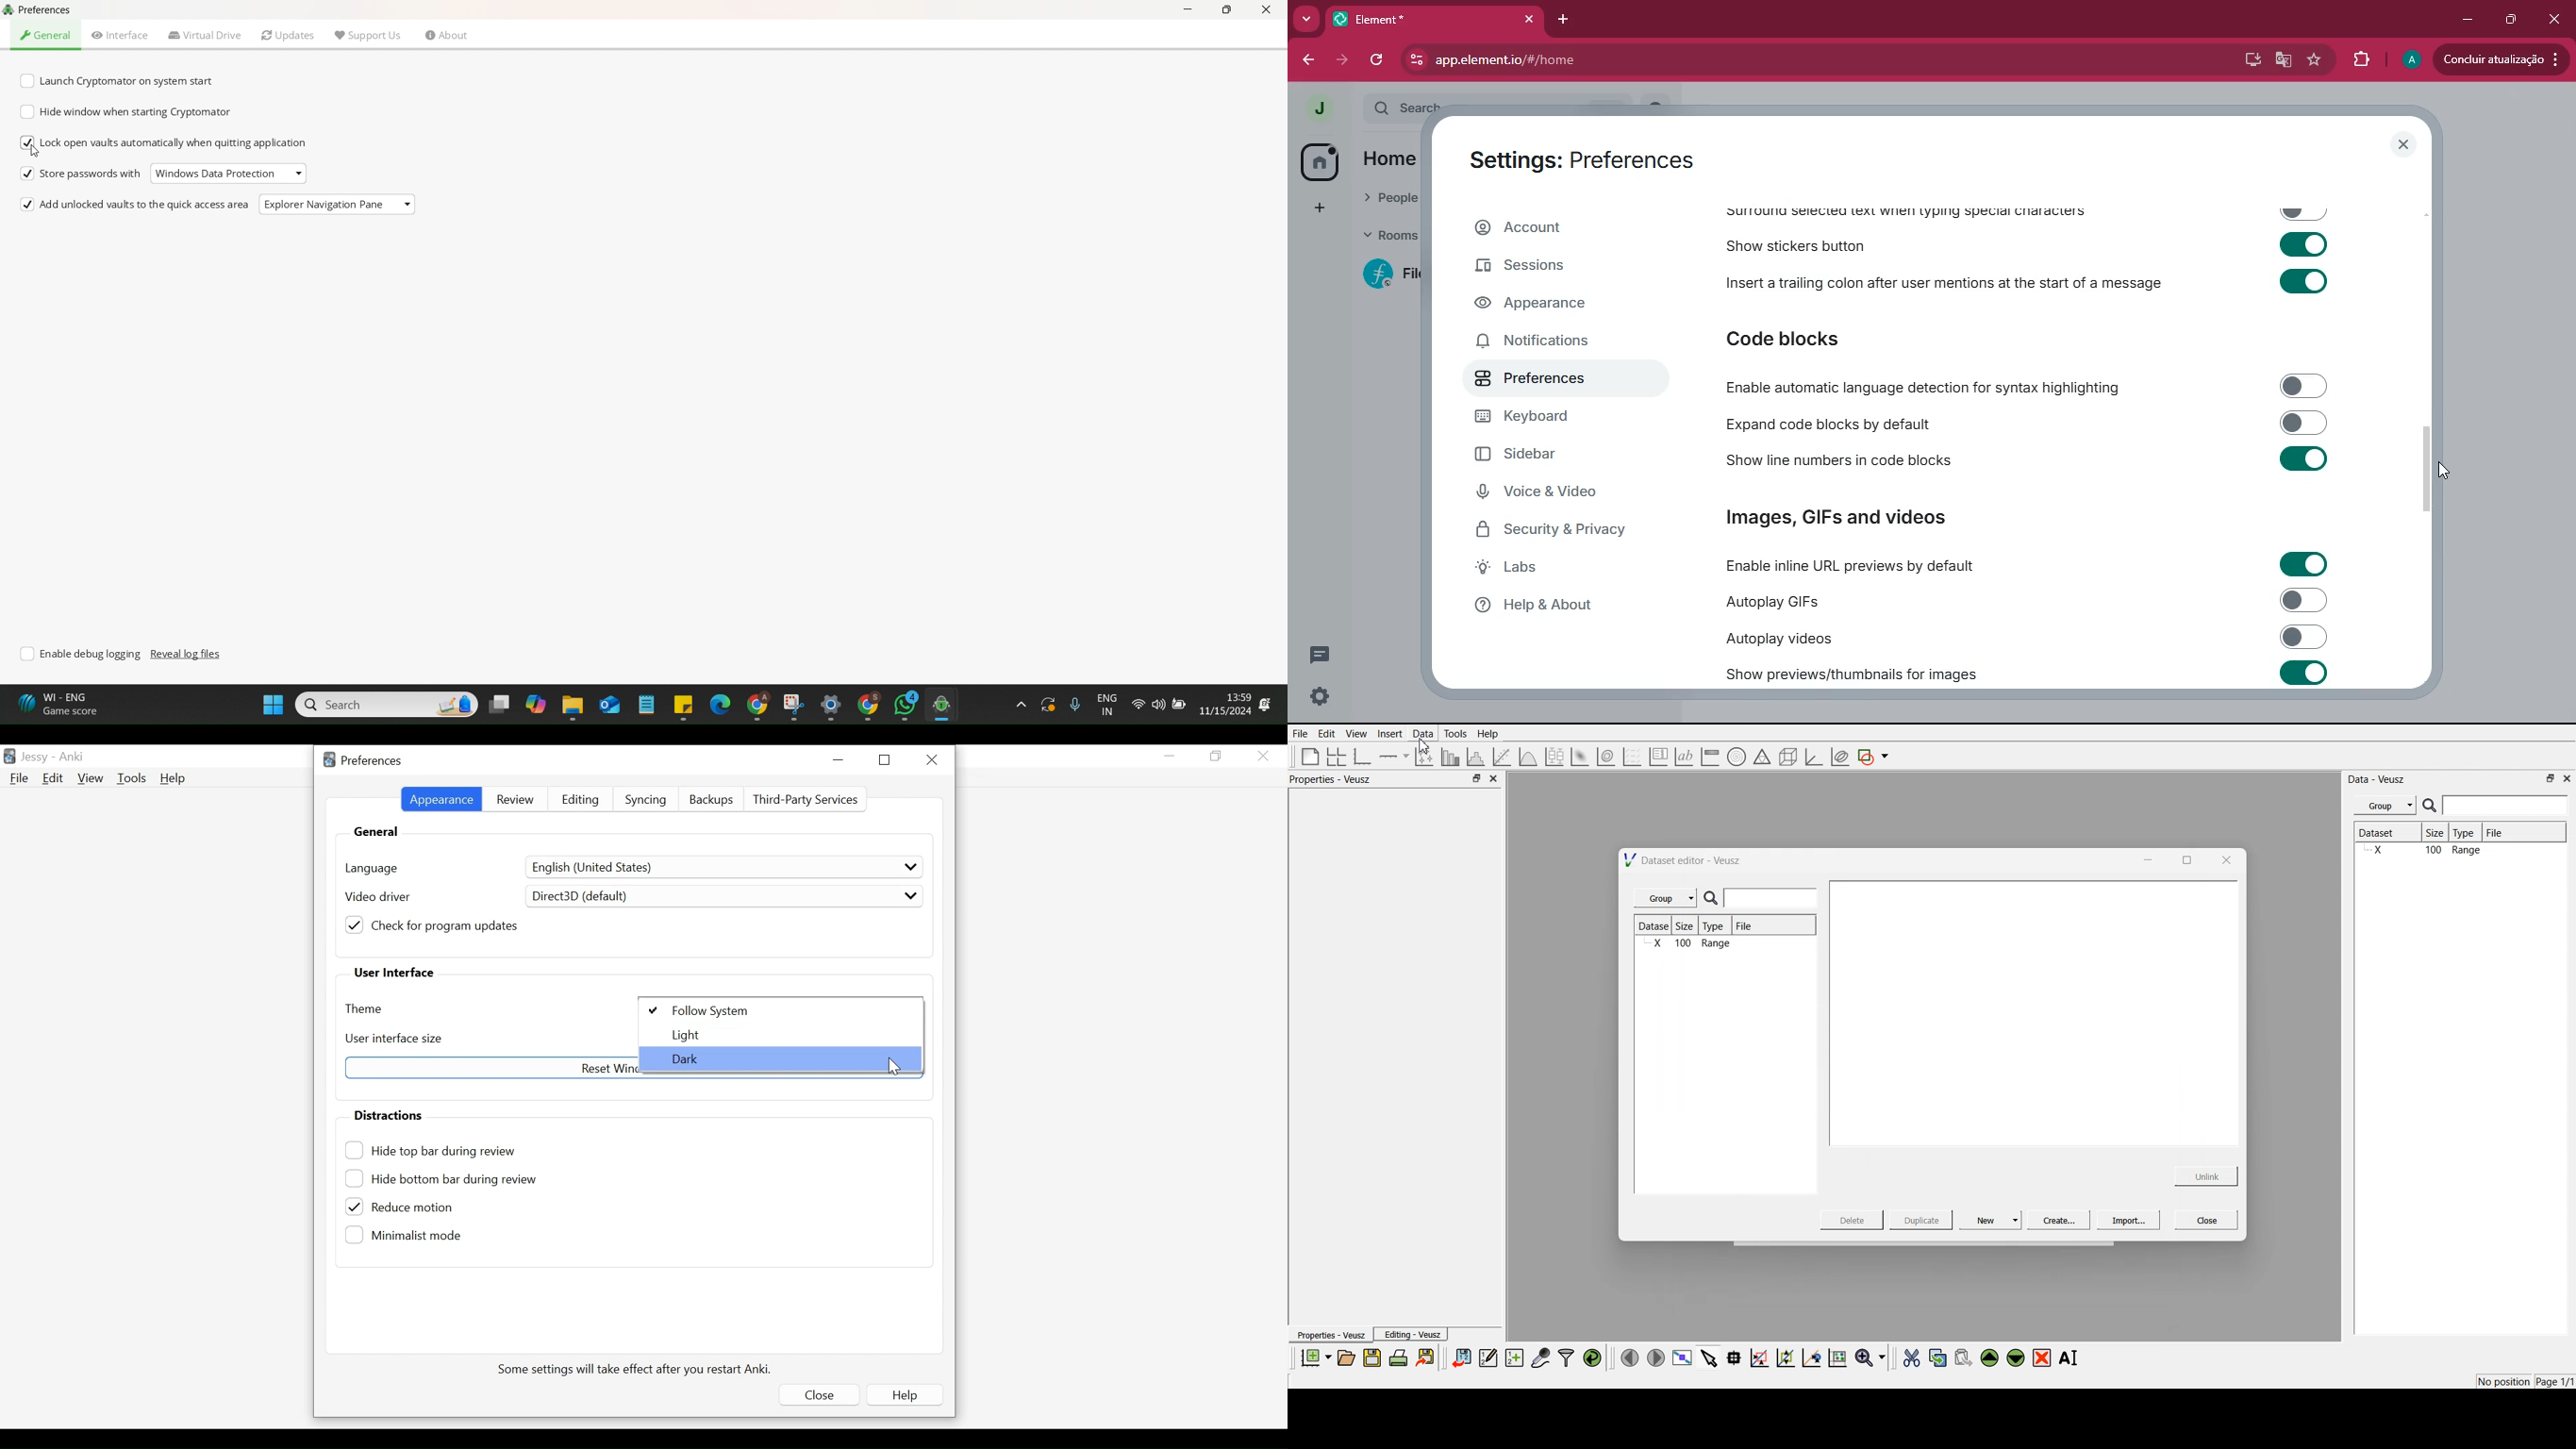 The width and height of the screenshot is (2576, 1456). What do you see at coordinates (1567, 494) in the screenshot?
I see `voice & video` at bounding box center [1567, 494].